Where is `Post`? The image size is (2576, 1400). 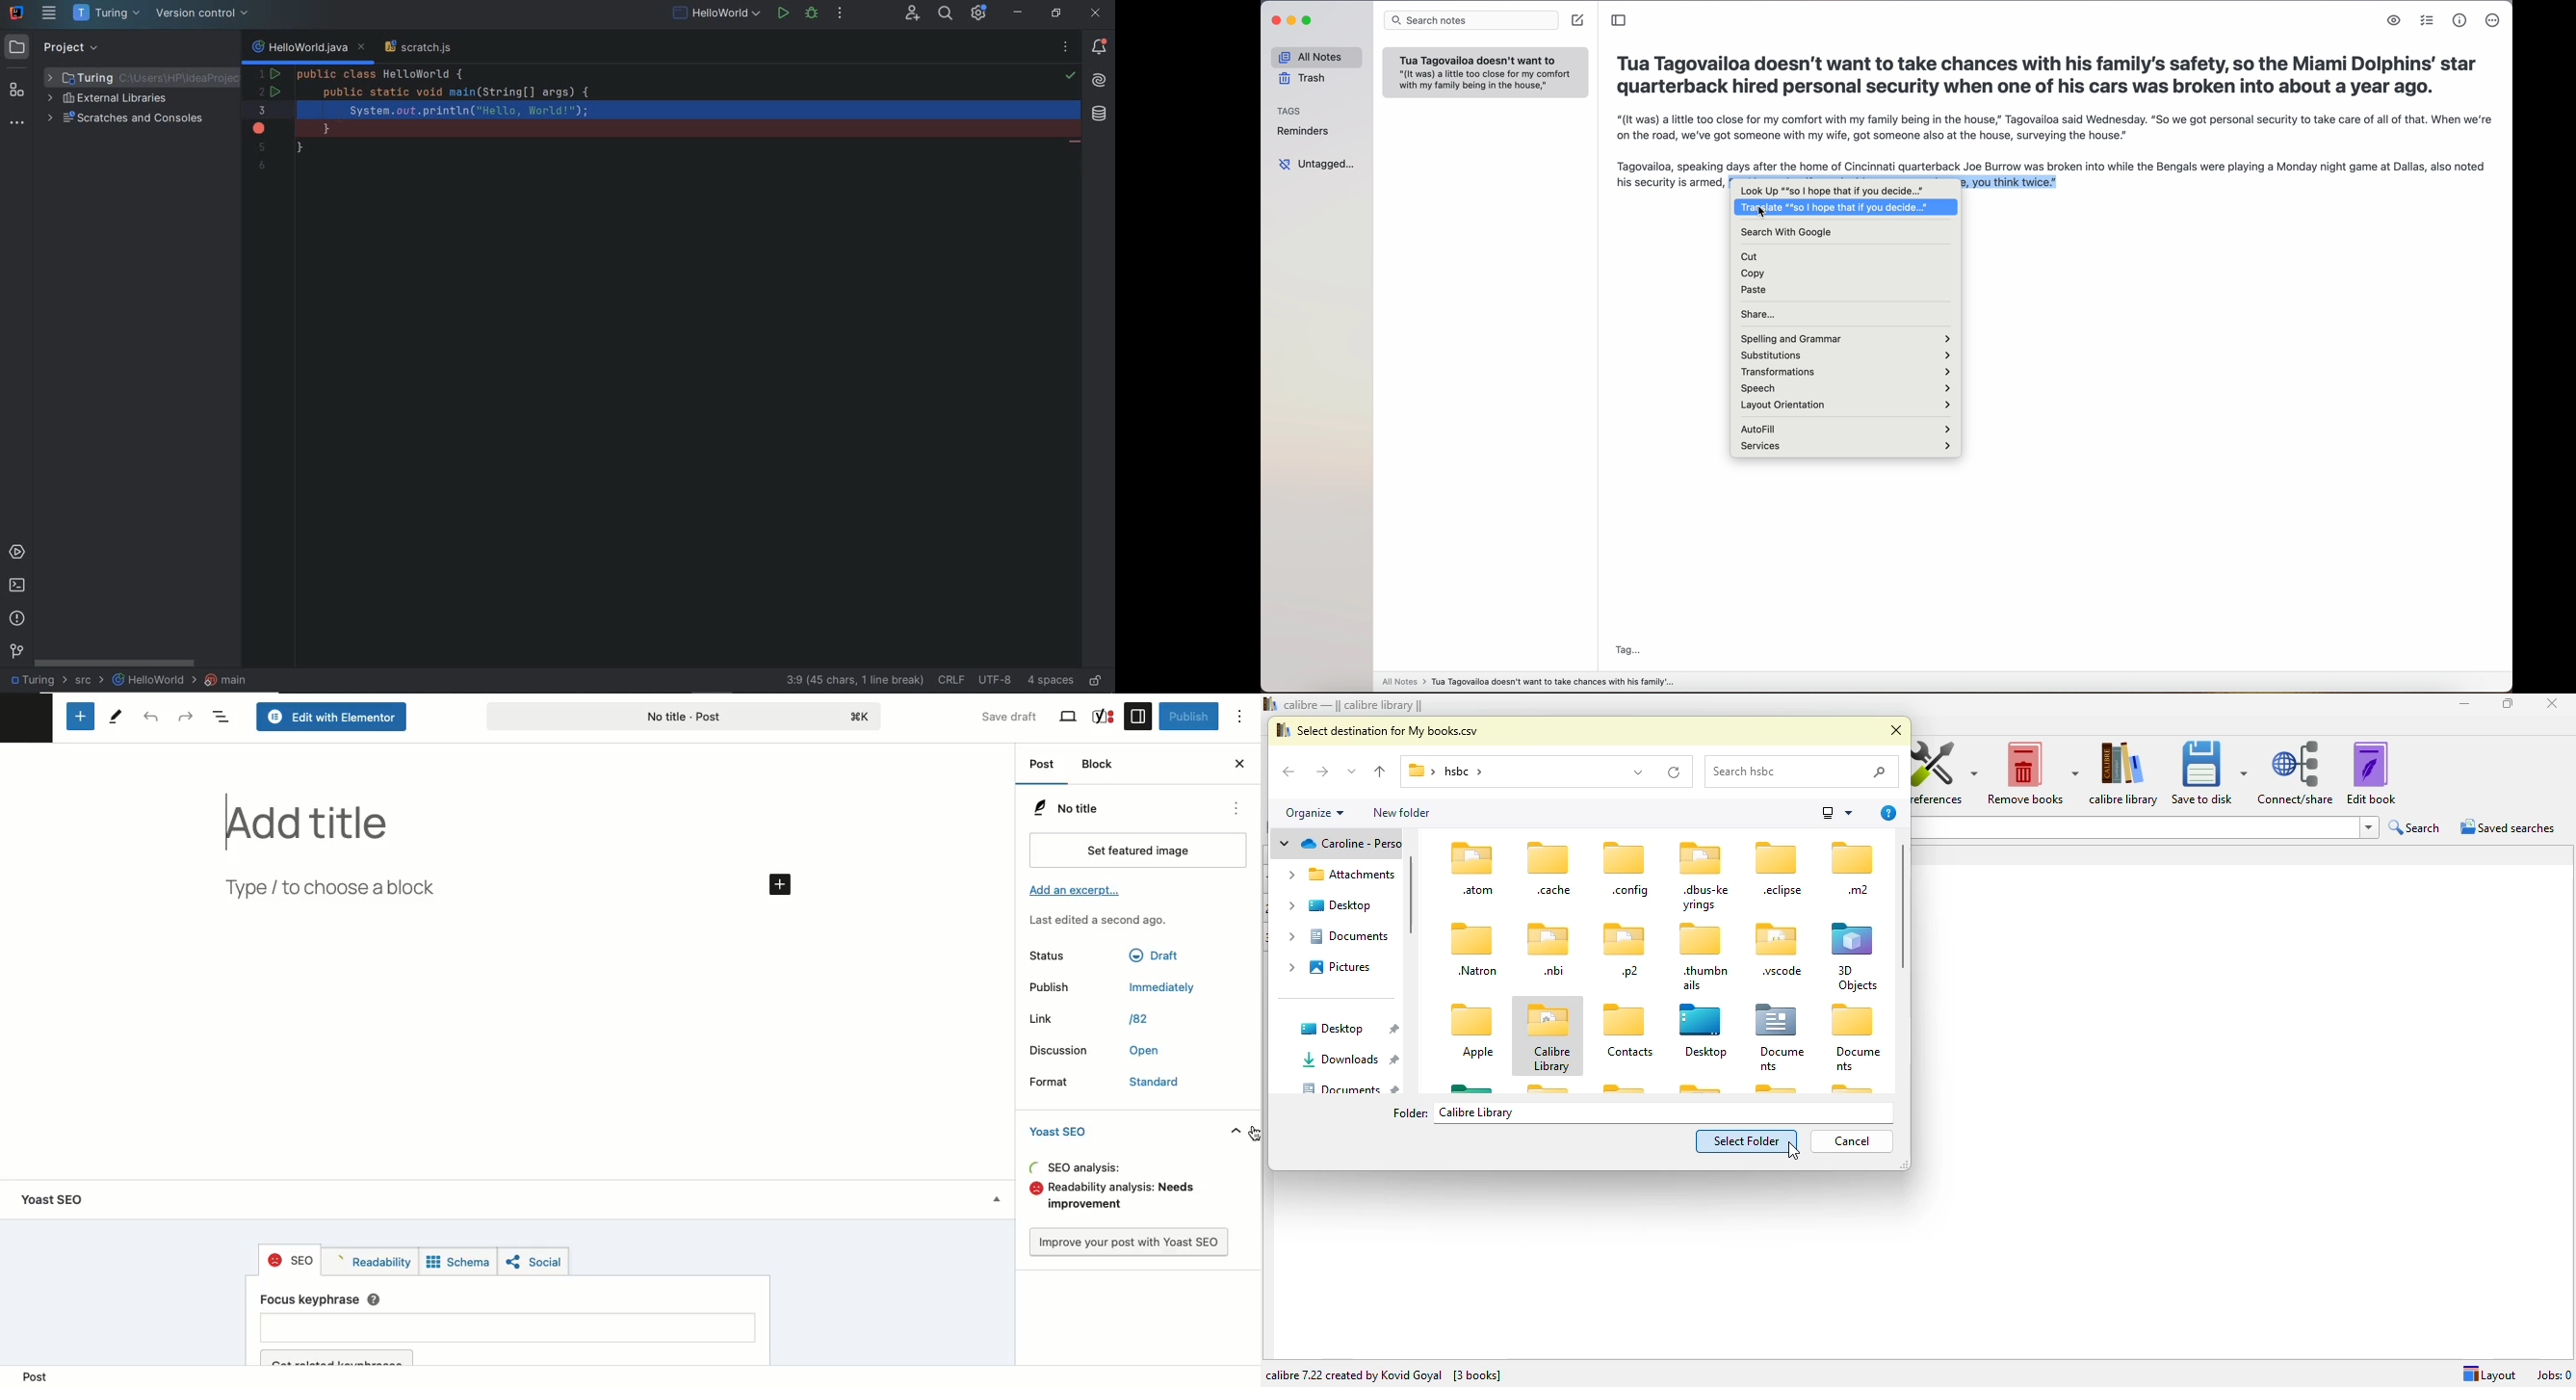
Post is located at coordinates (1044, 767).